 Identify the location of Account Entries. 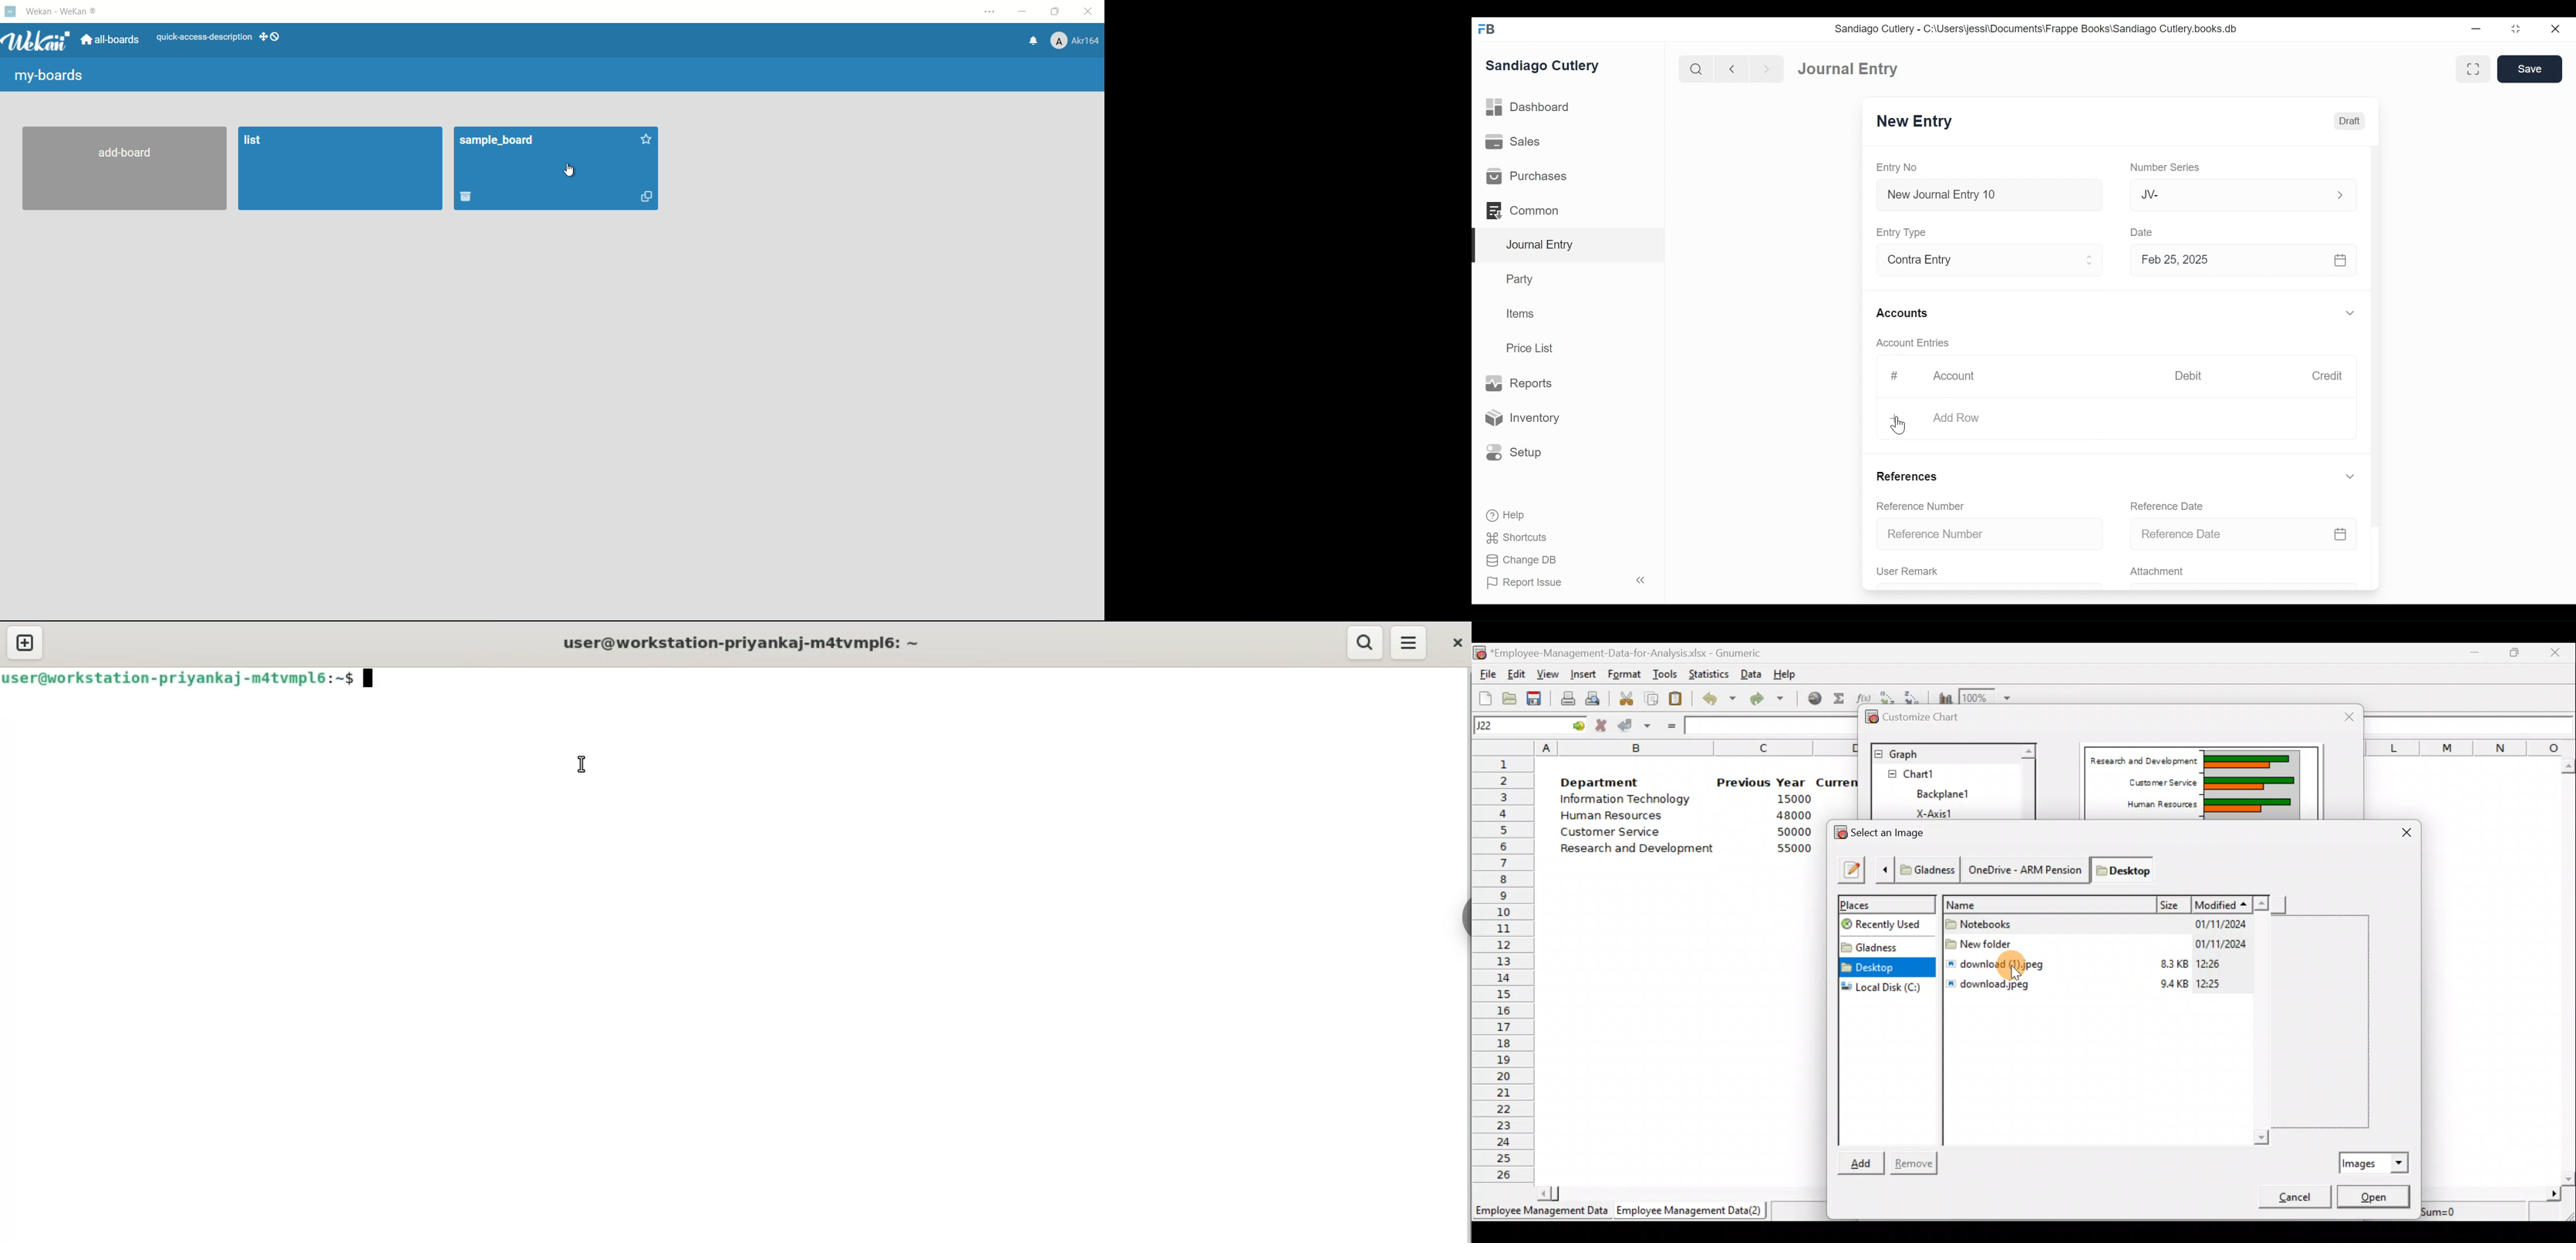
(1918, 343).